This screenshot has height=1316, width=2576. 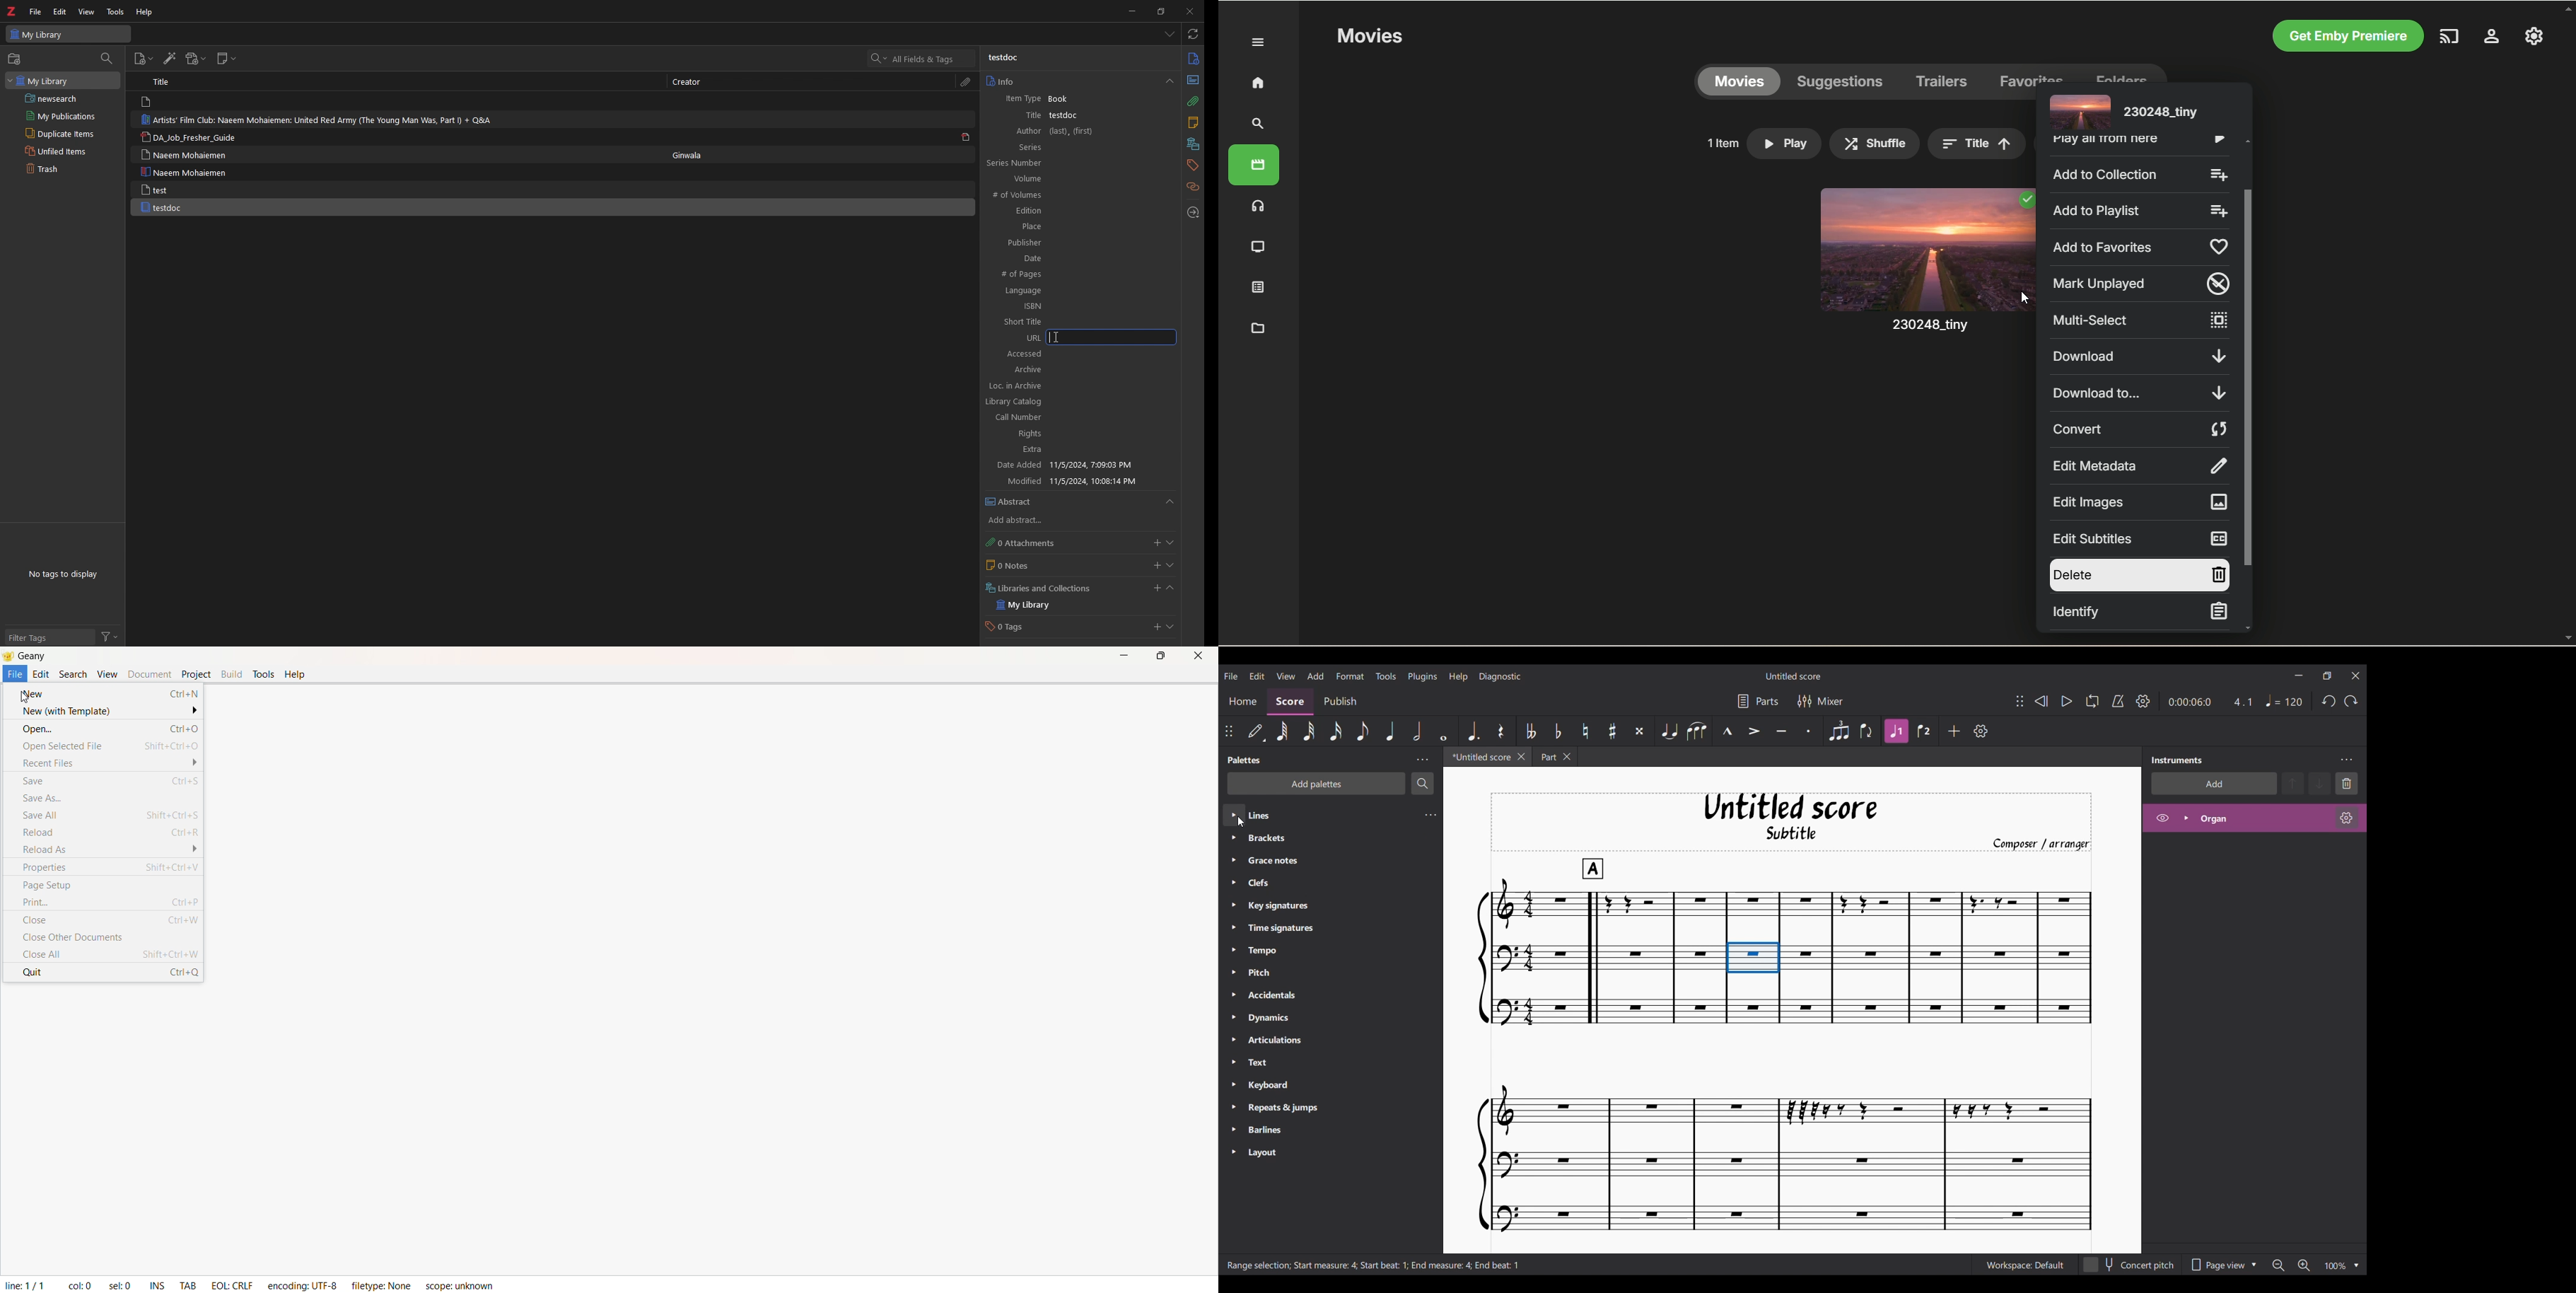 What do you see at coordinates (2285, 701) in the screenshot?
I see `Quarter note` at bounding box center [2285, 701].